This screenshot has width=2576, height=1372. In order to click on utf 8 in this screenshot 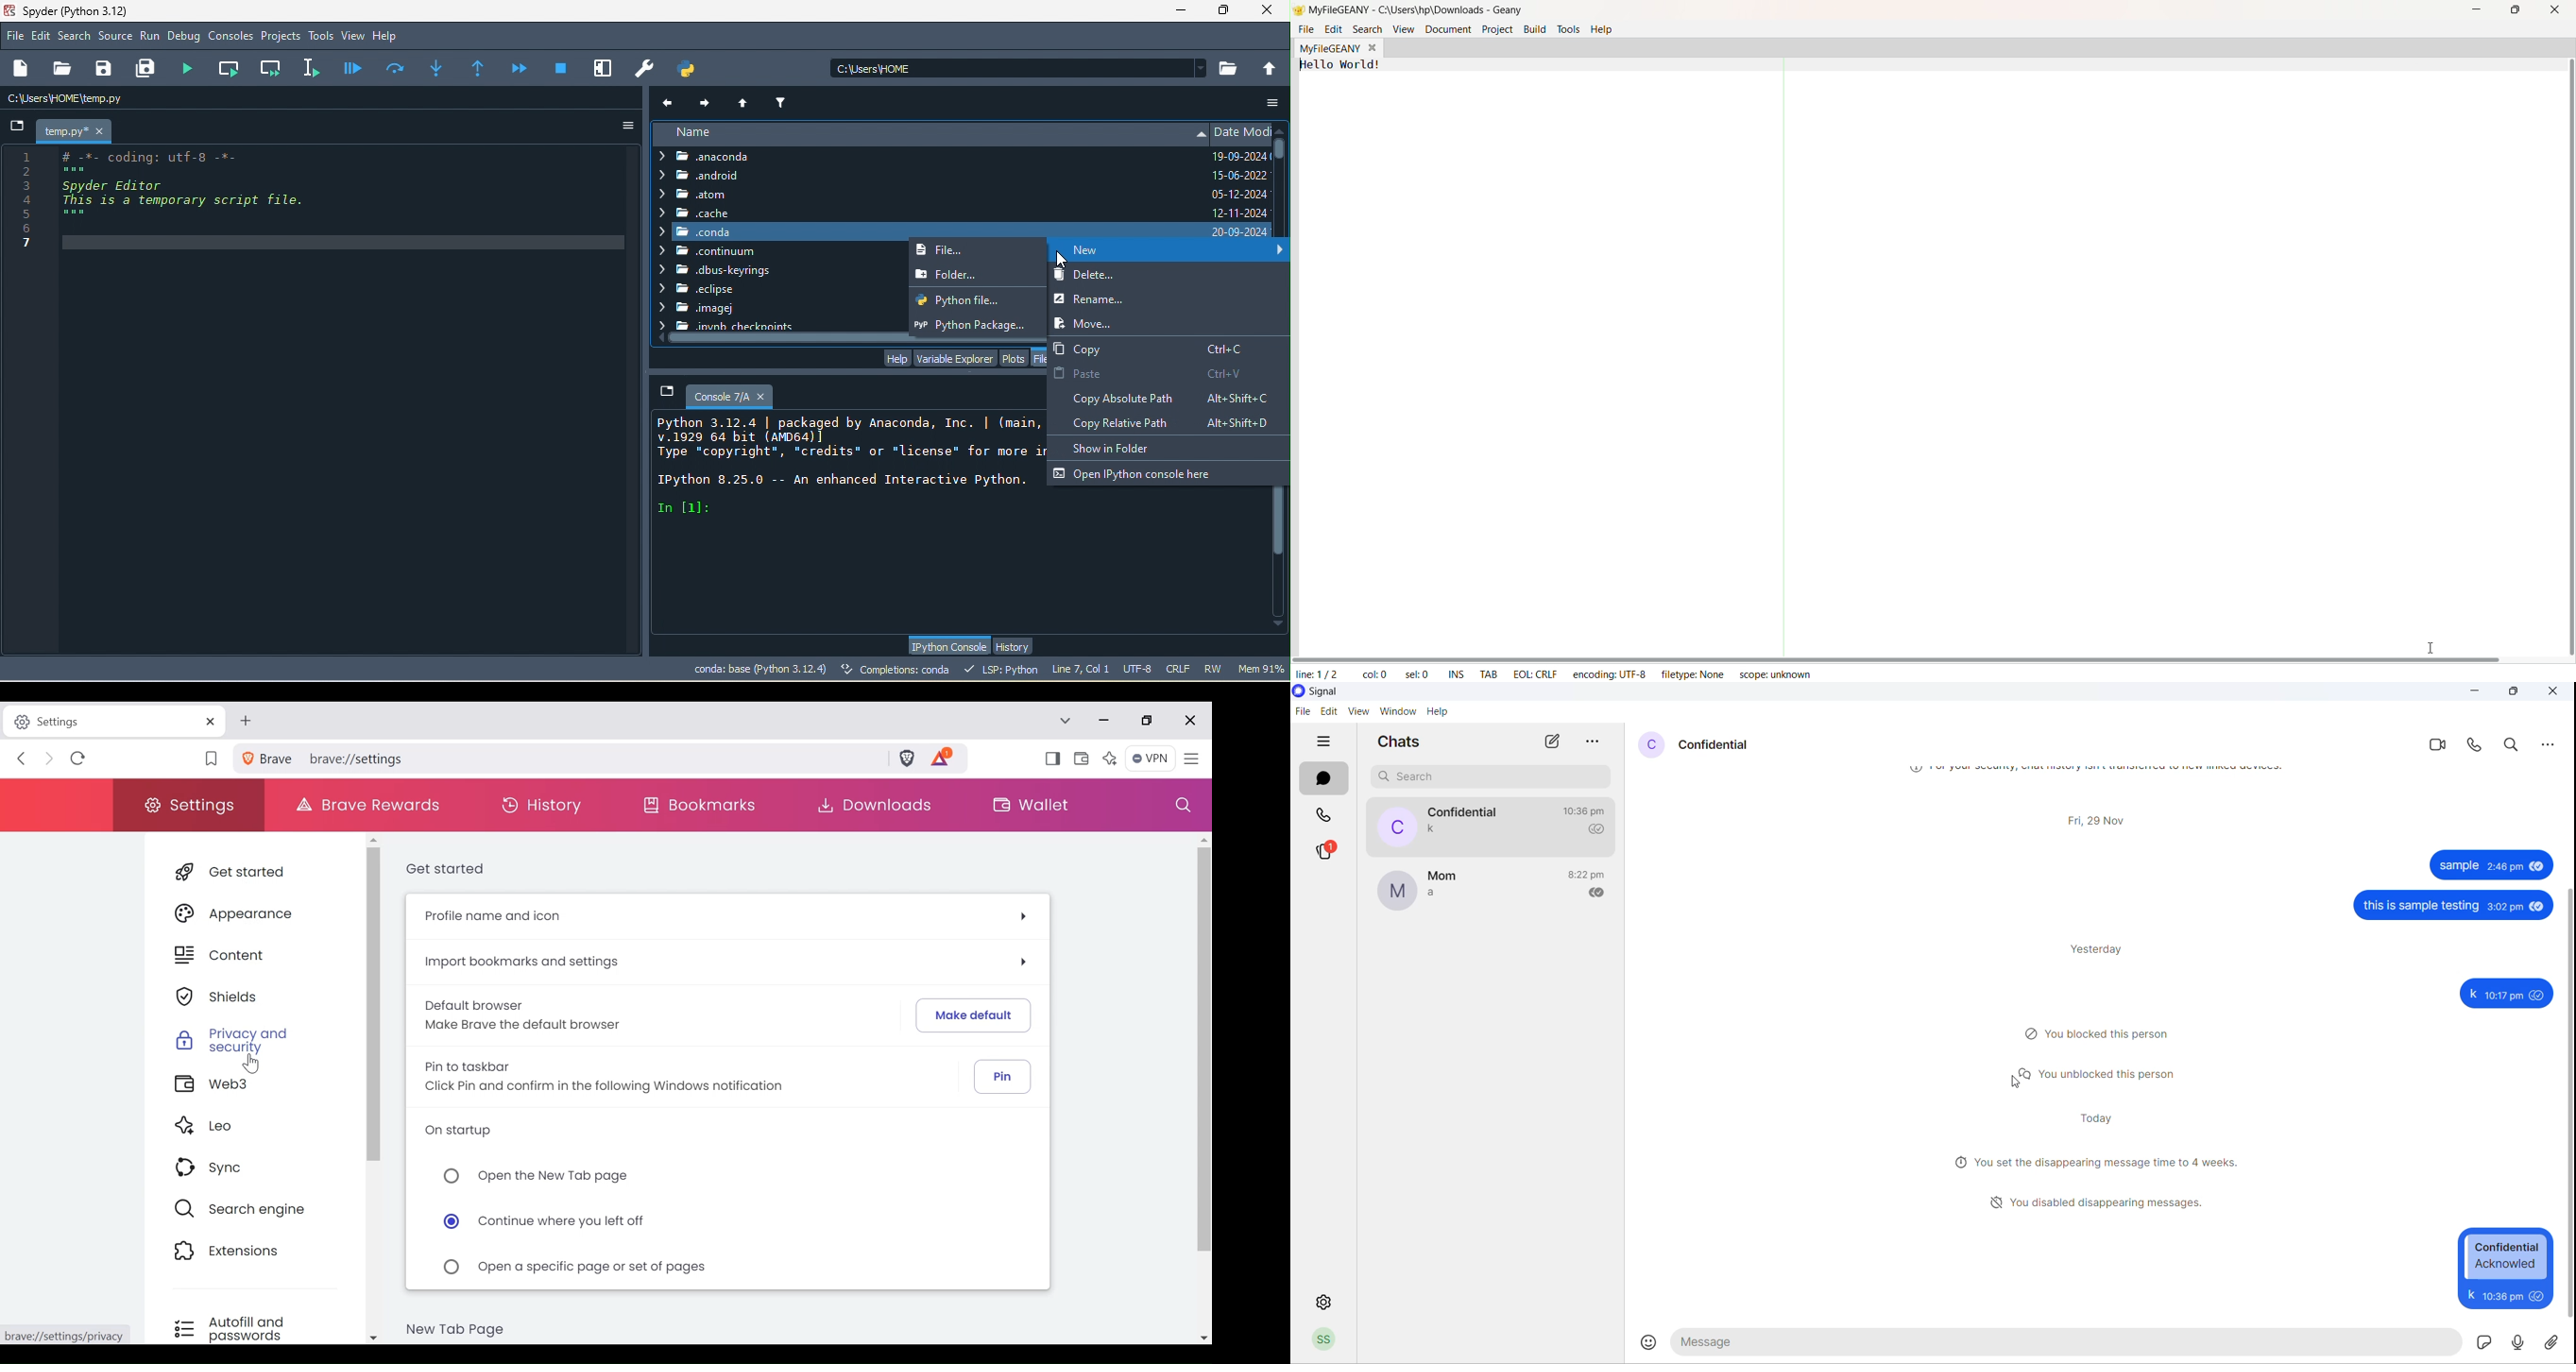, I will do `click(1139, 670)`.